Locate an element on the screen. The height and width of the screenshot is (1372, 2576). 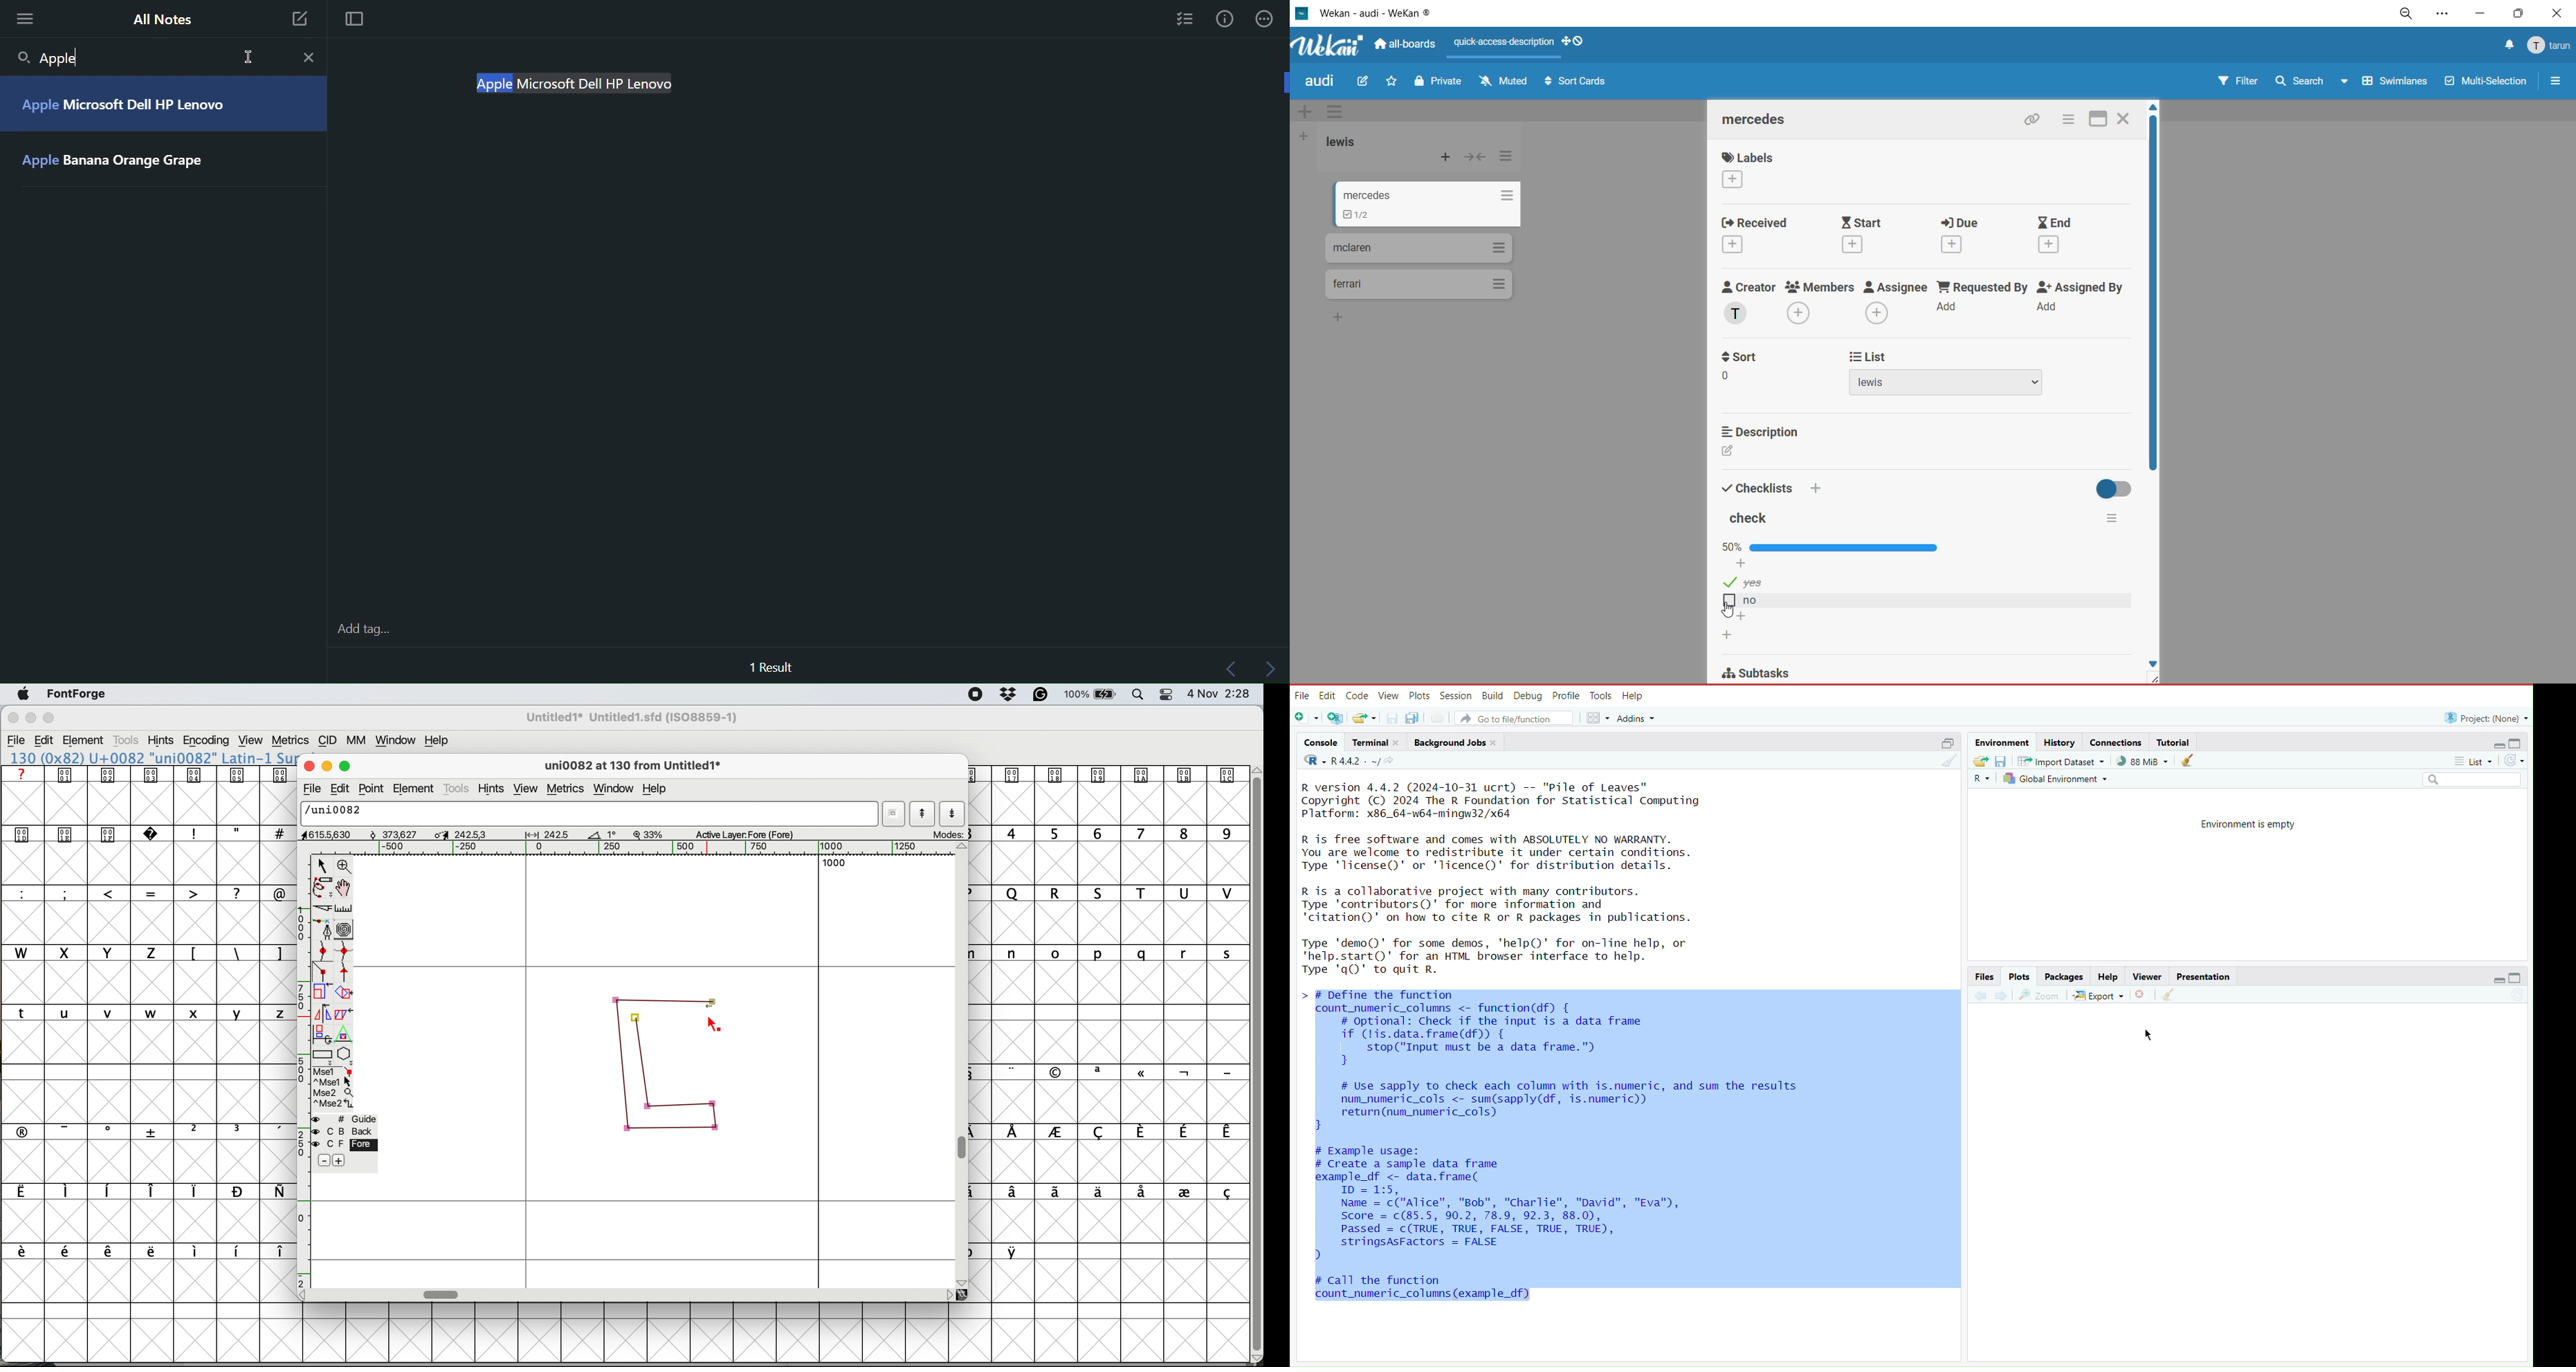
Console is located at coordinates (1321, 744).